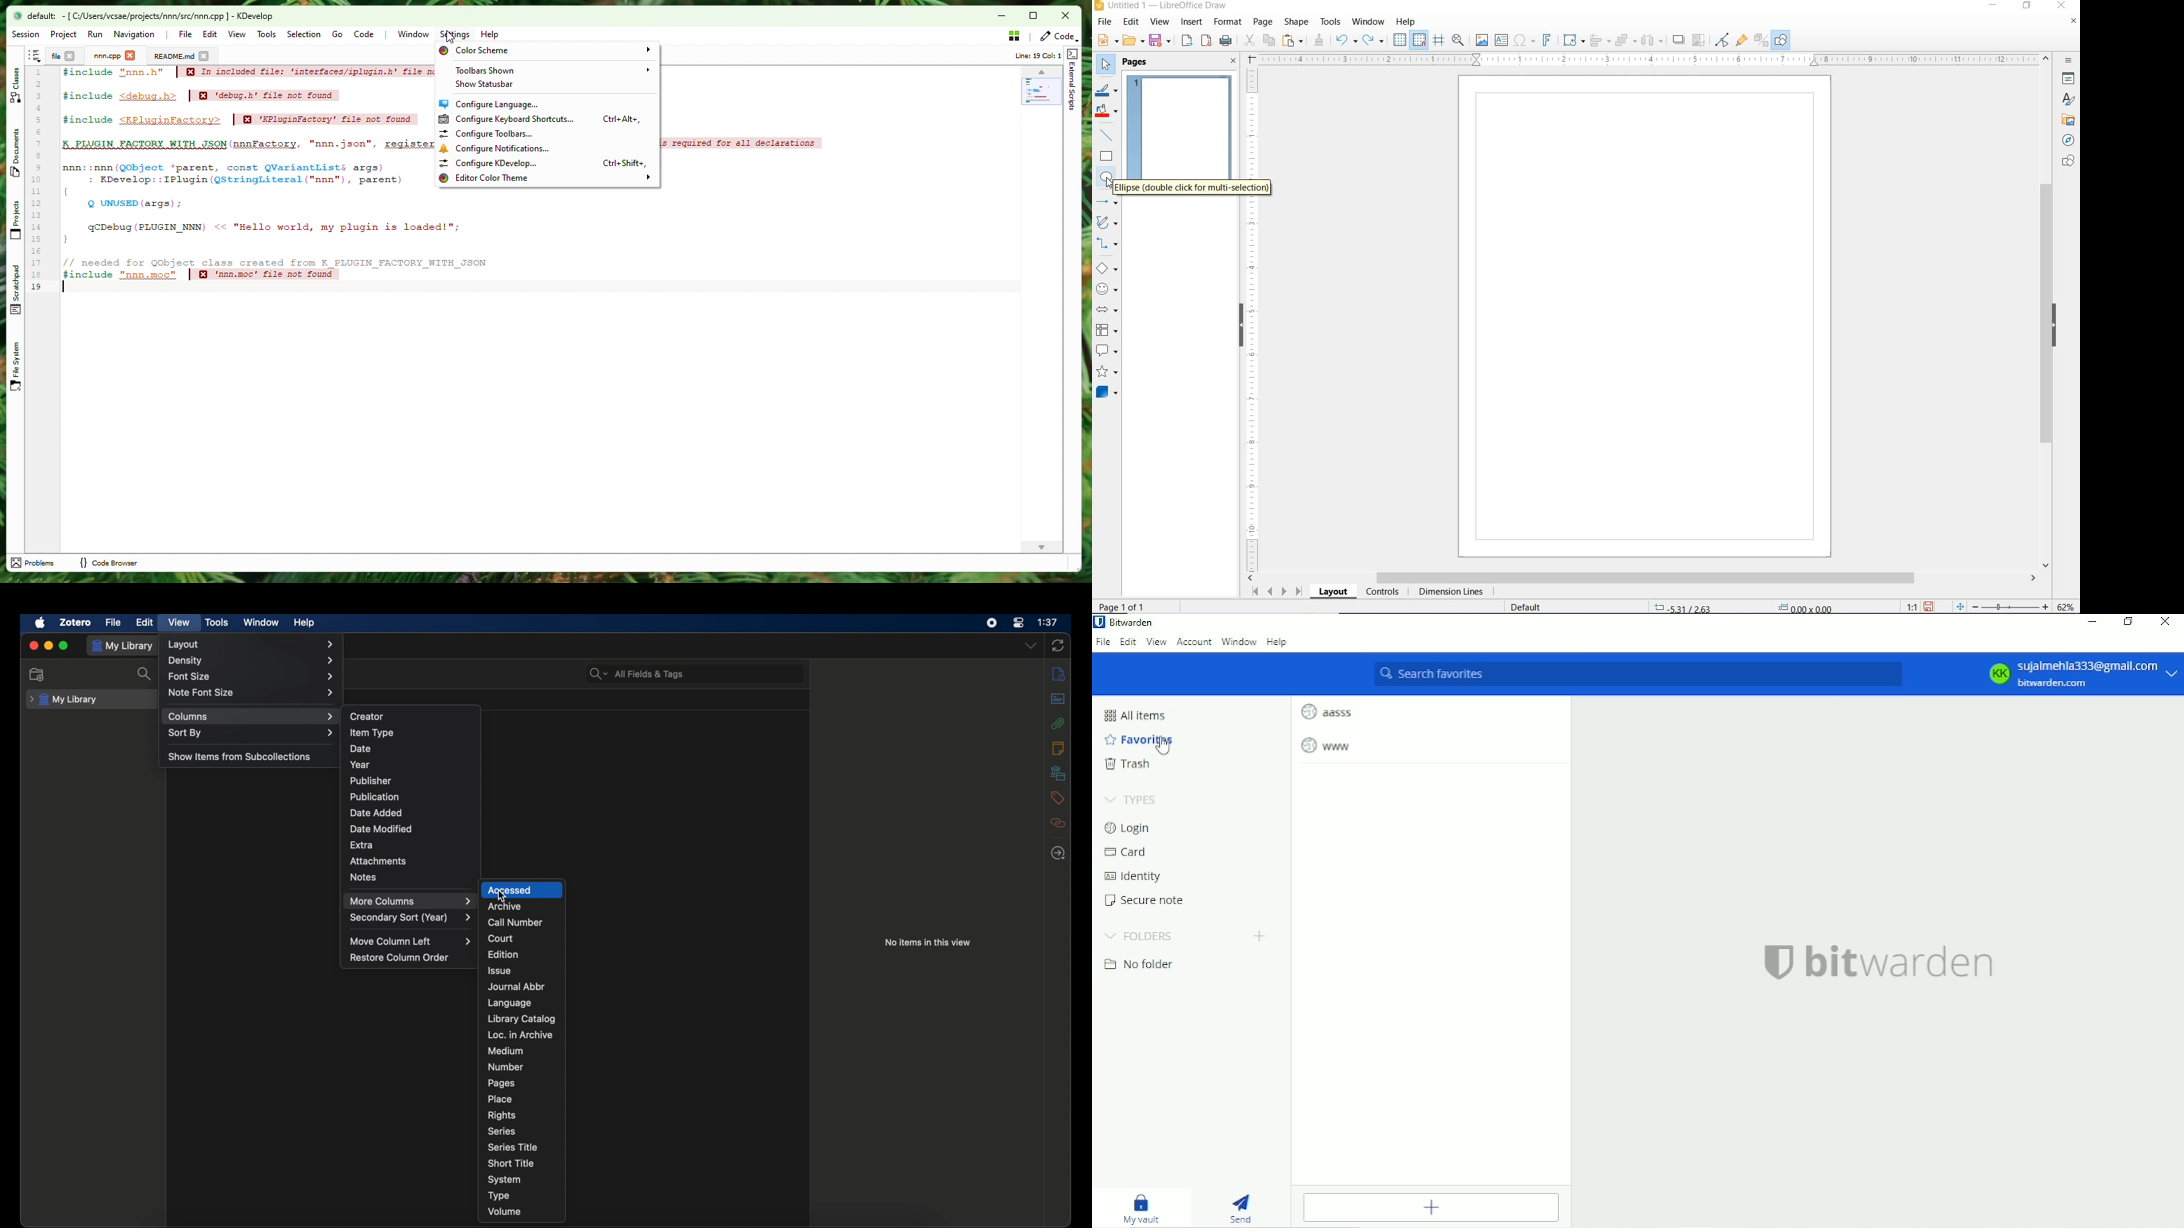 The image size is (2184, 1232). Describe the element at coordinates (1106, 308) in the screenshot. I see `BLOCK ARROWS` at that location.